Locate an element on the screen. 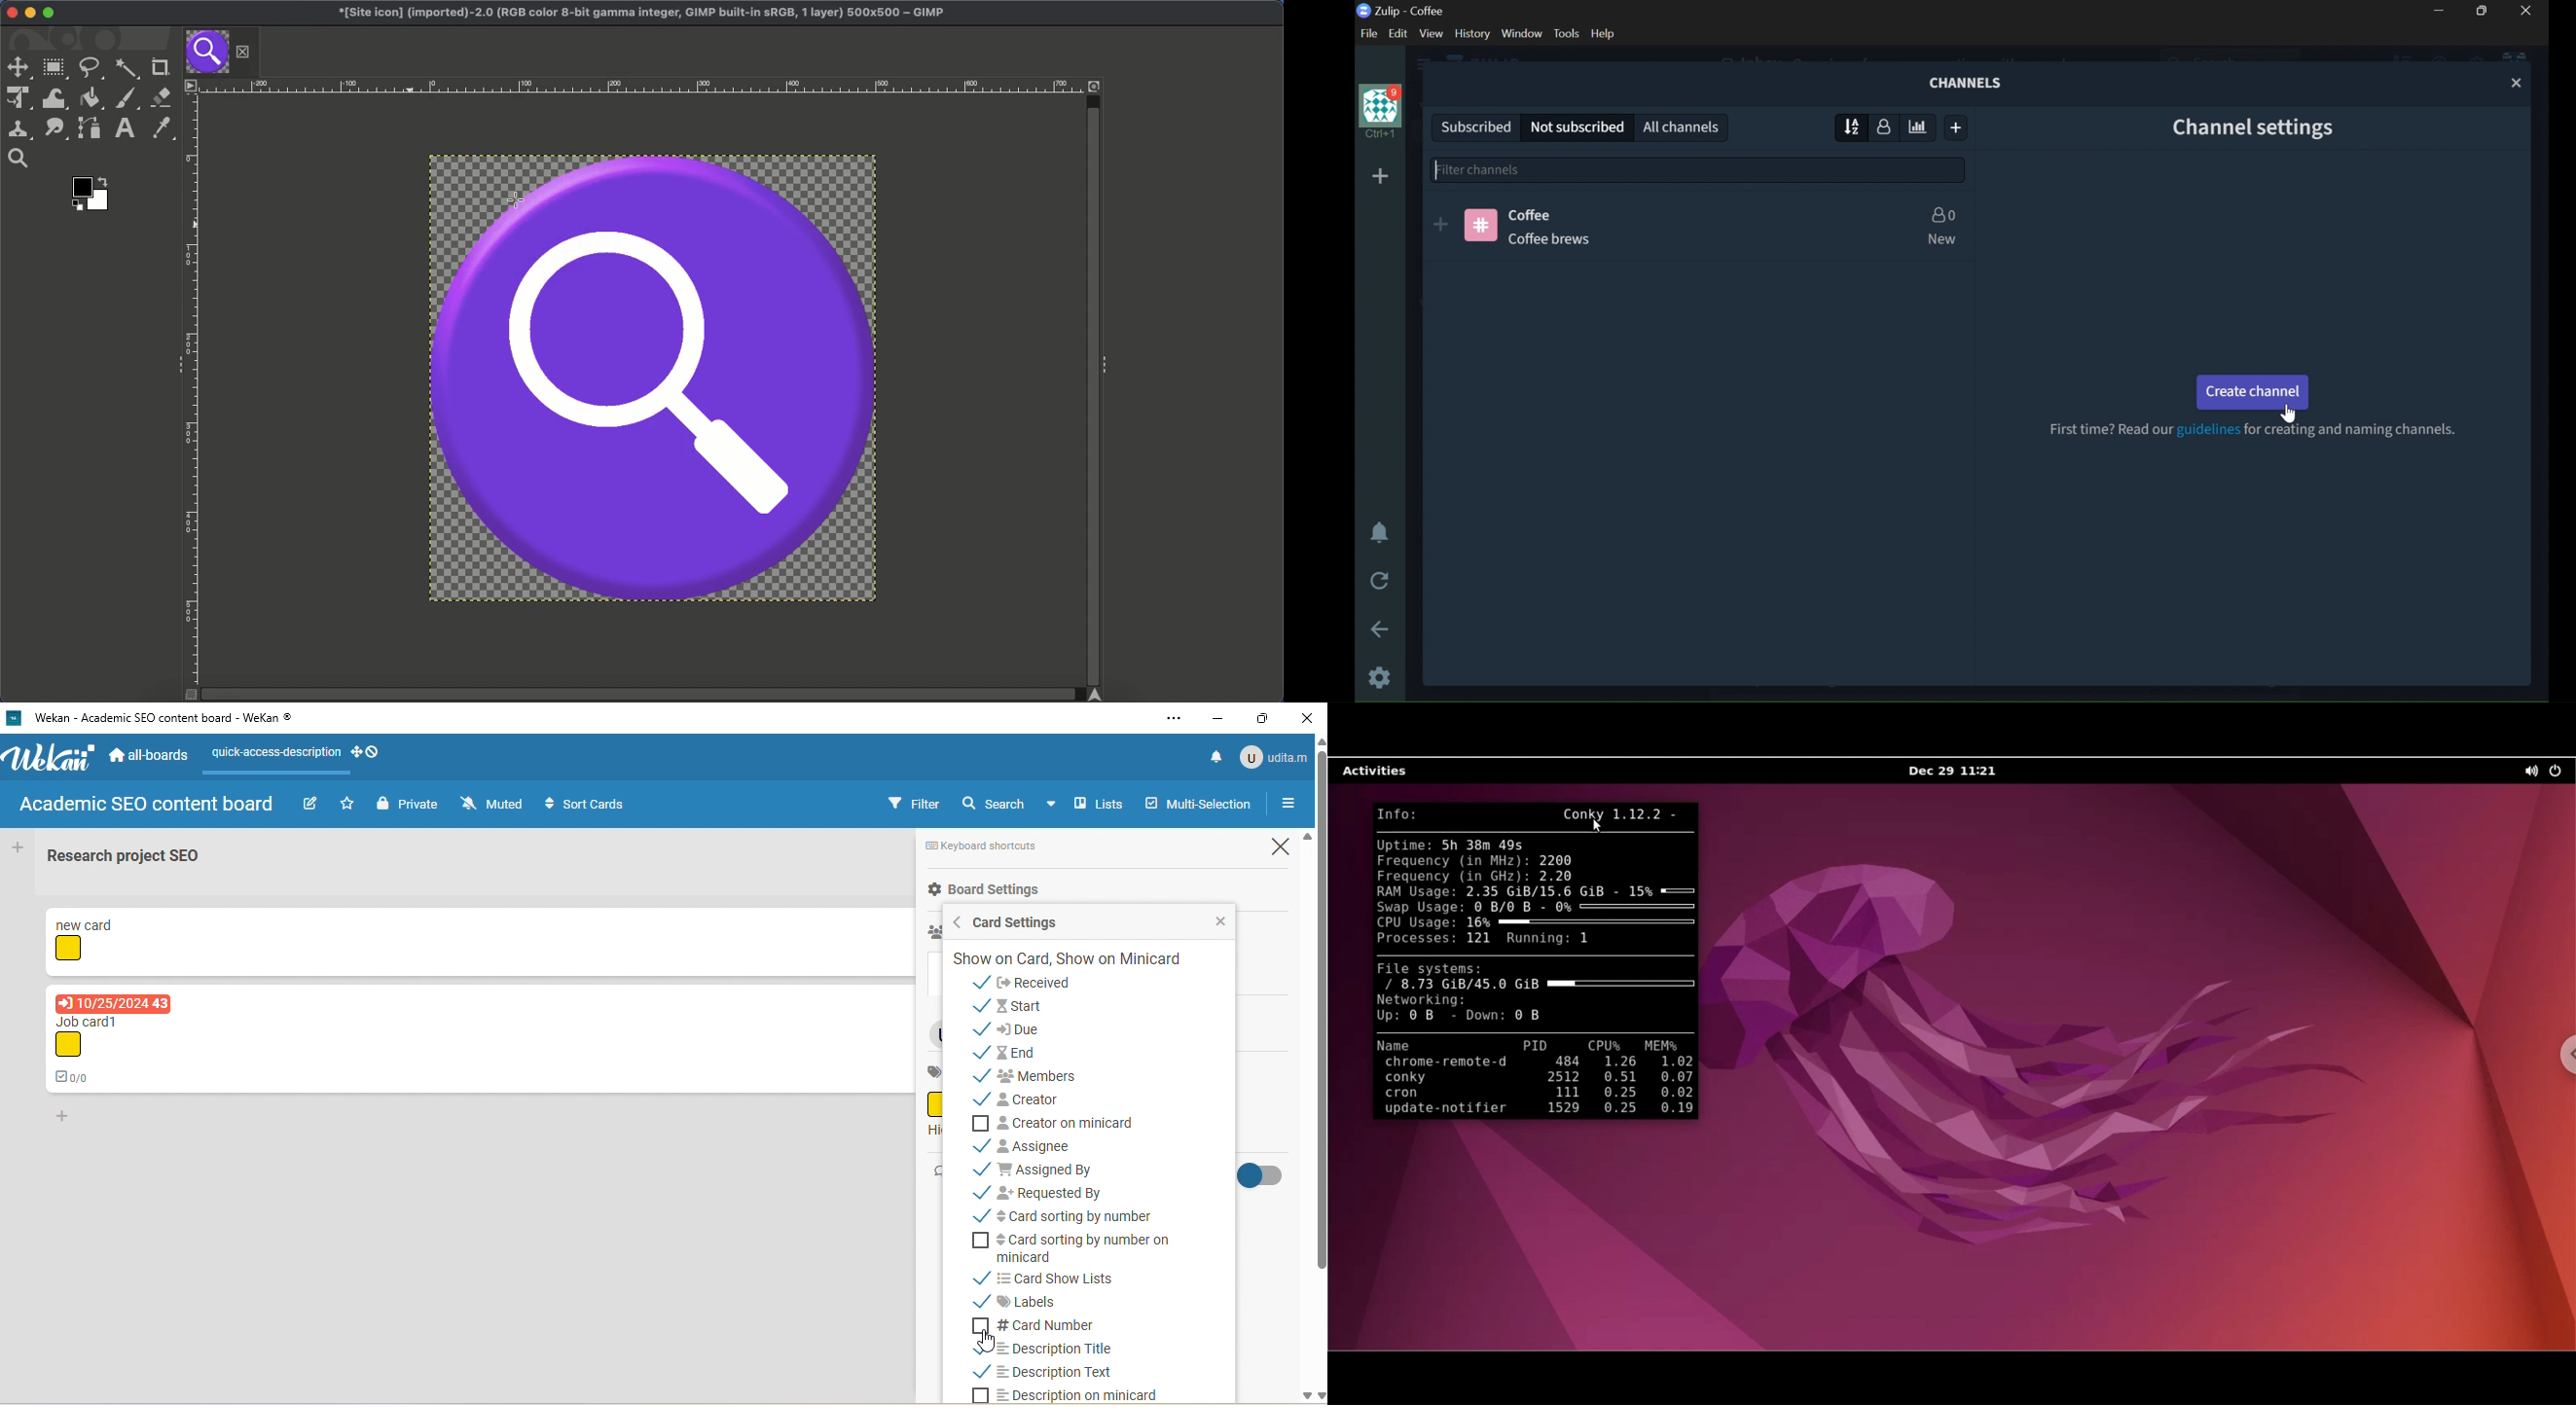  Path is located at coordinates (89, 127).